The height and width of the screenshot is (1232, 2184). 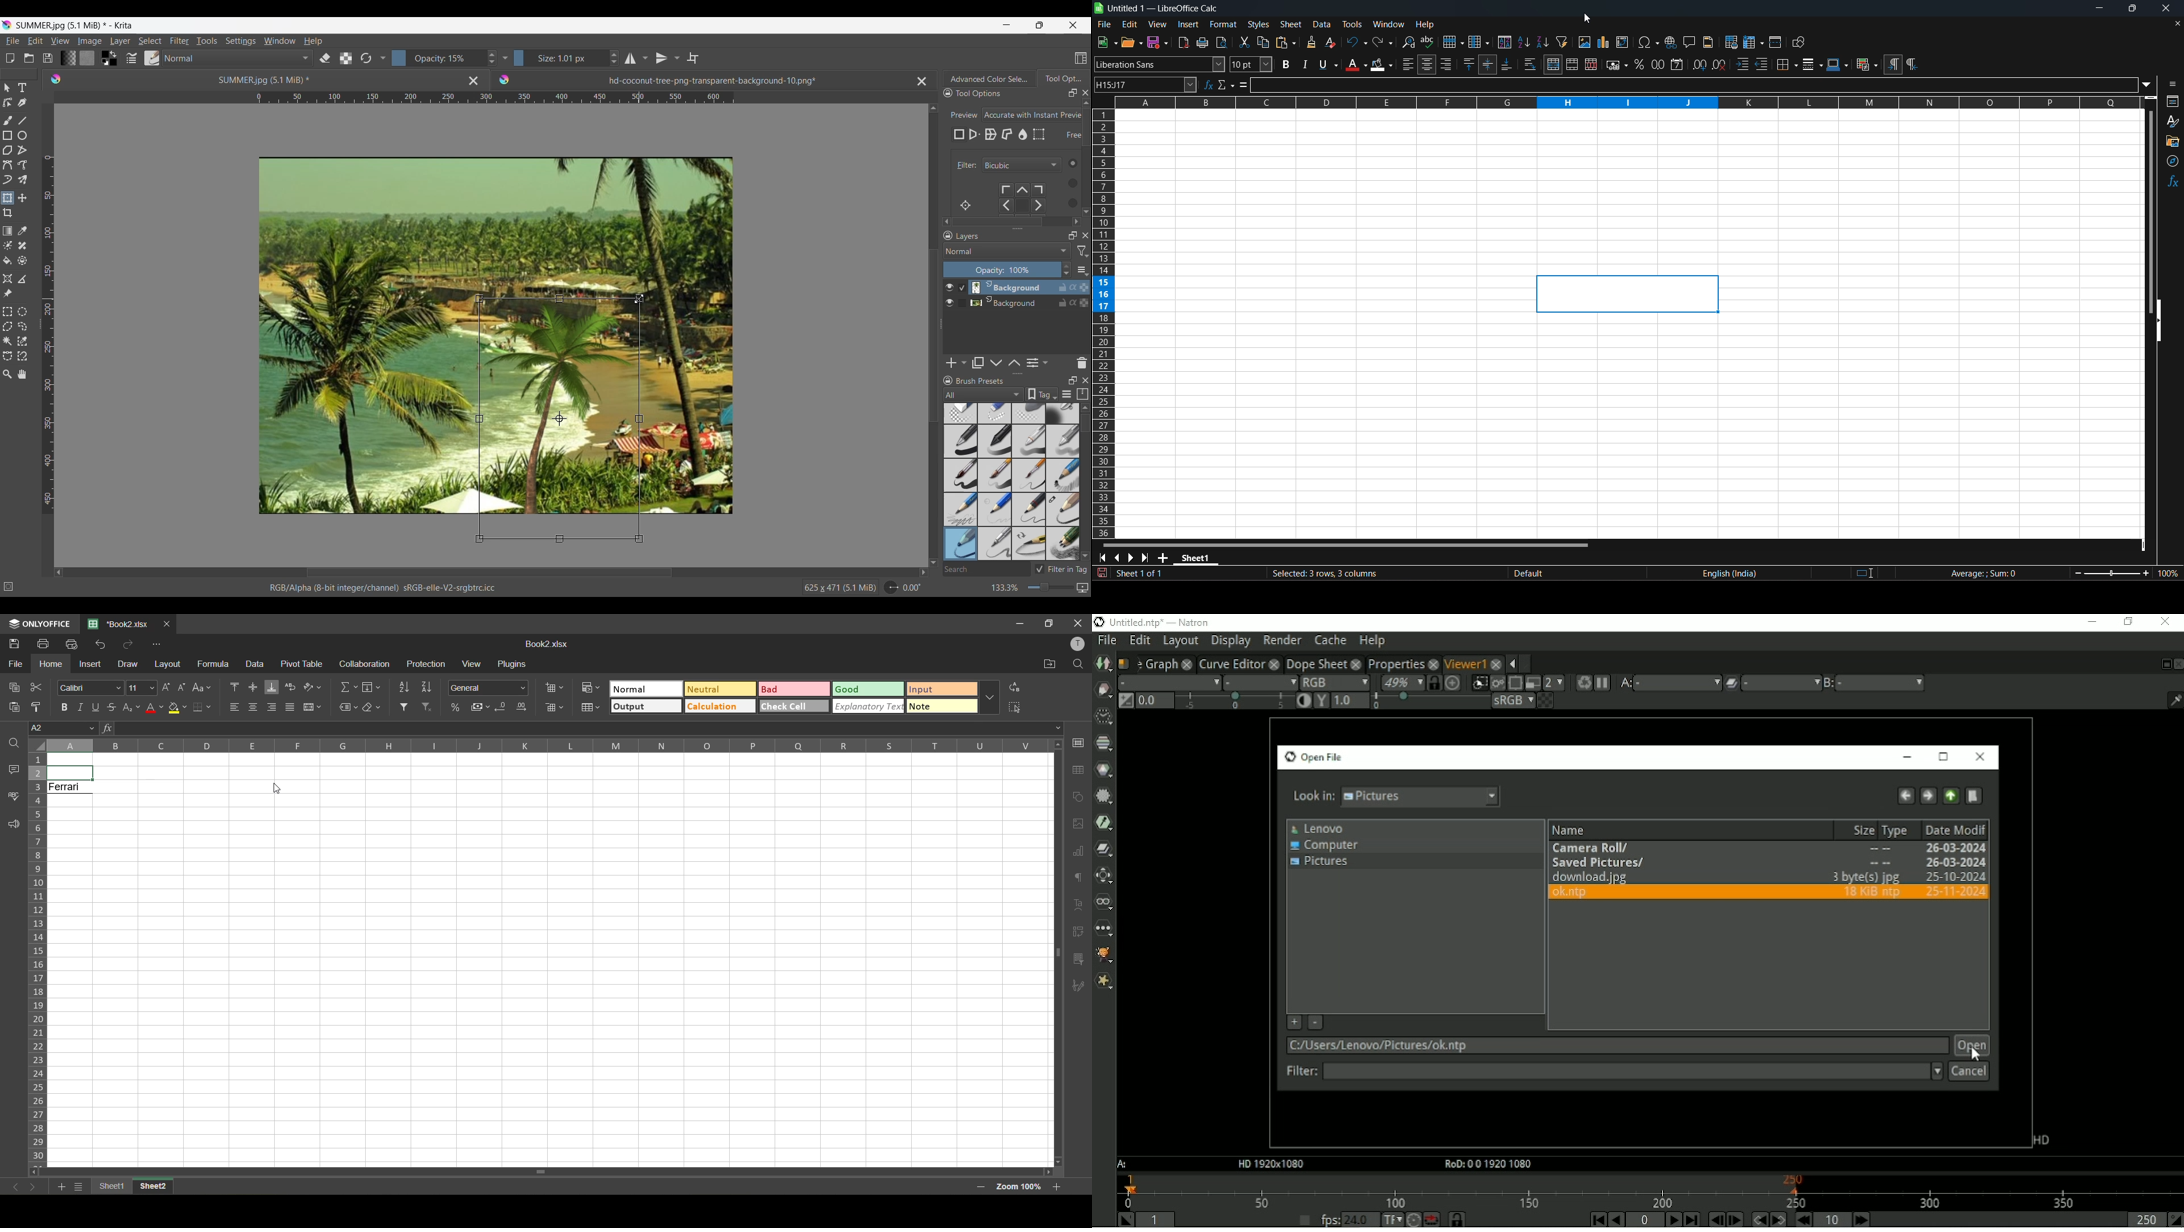 I want to click on Brush preset options, so click(x=948, y=395).